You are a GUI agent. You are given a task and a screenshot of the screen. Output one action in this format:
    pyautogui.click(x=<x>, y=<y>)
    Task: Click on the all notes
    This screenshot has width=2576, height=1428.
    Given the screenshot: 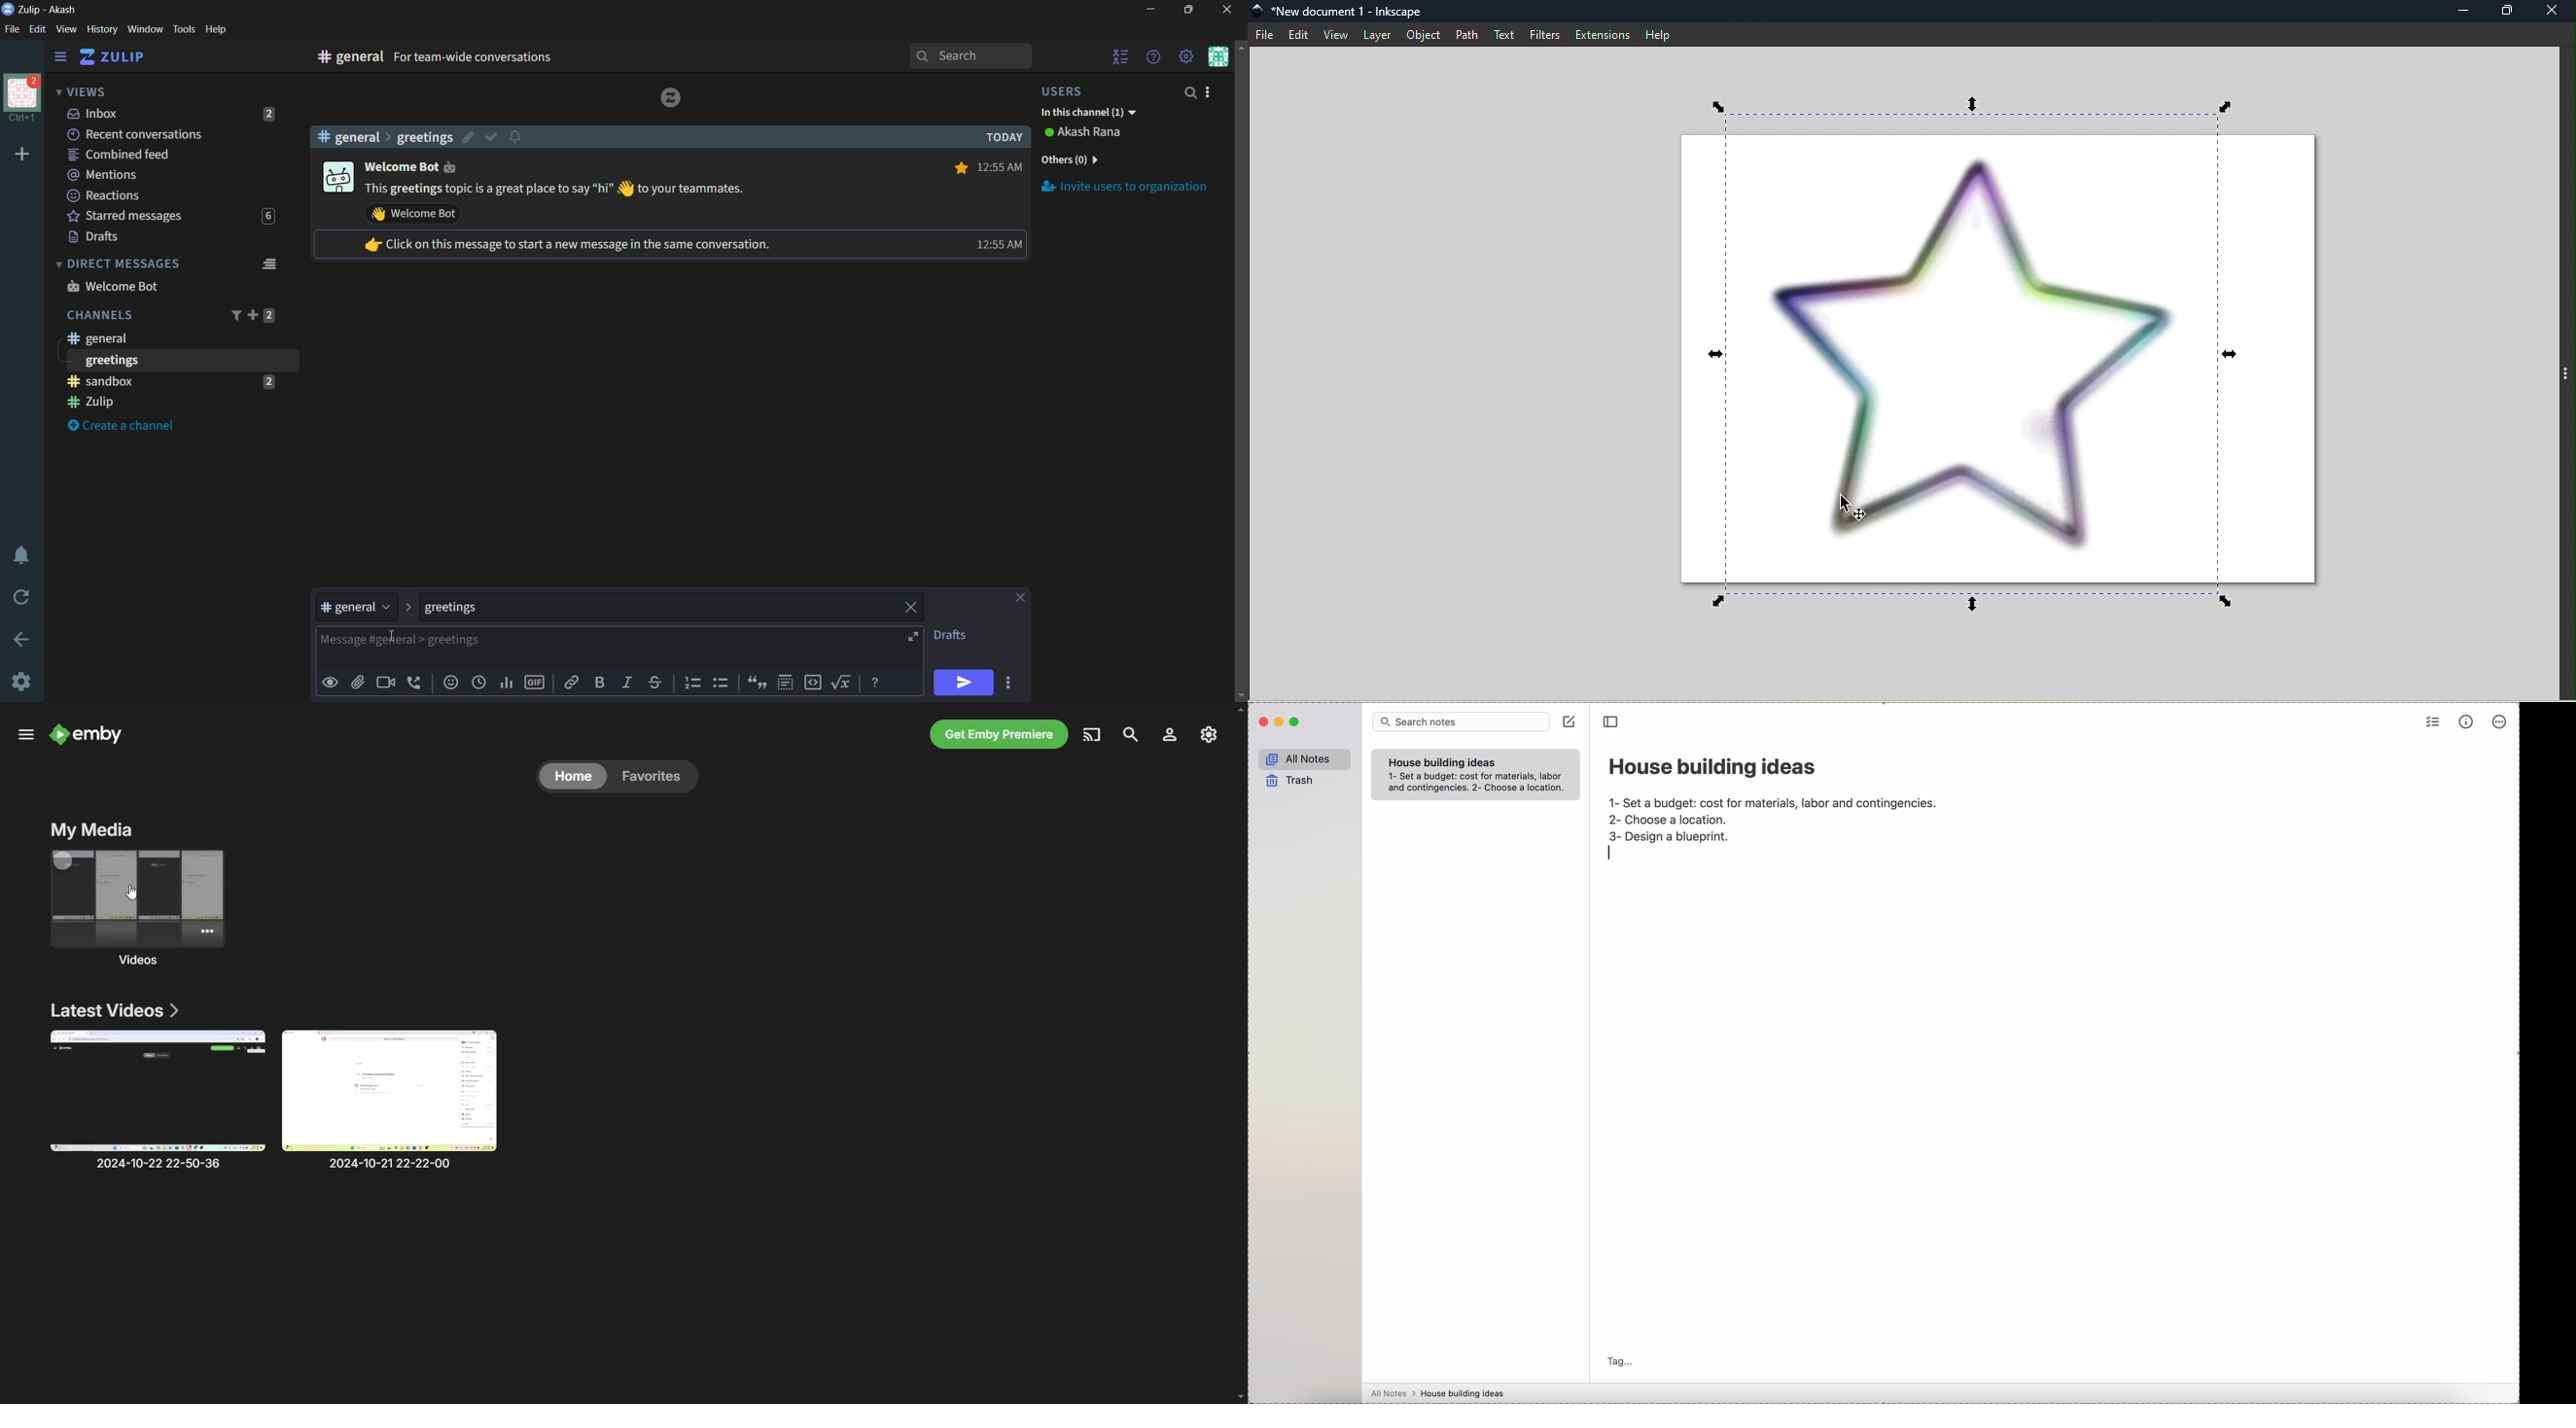 What is the action you would take?
    pyautogui.click(x=1393, y=1393)
    